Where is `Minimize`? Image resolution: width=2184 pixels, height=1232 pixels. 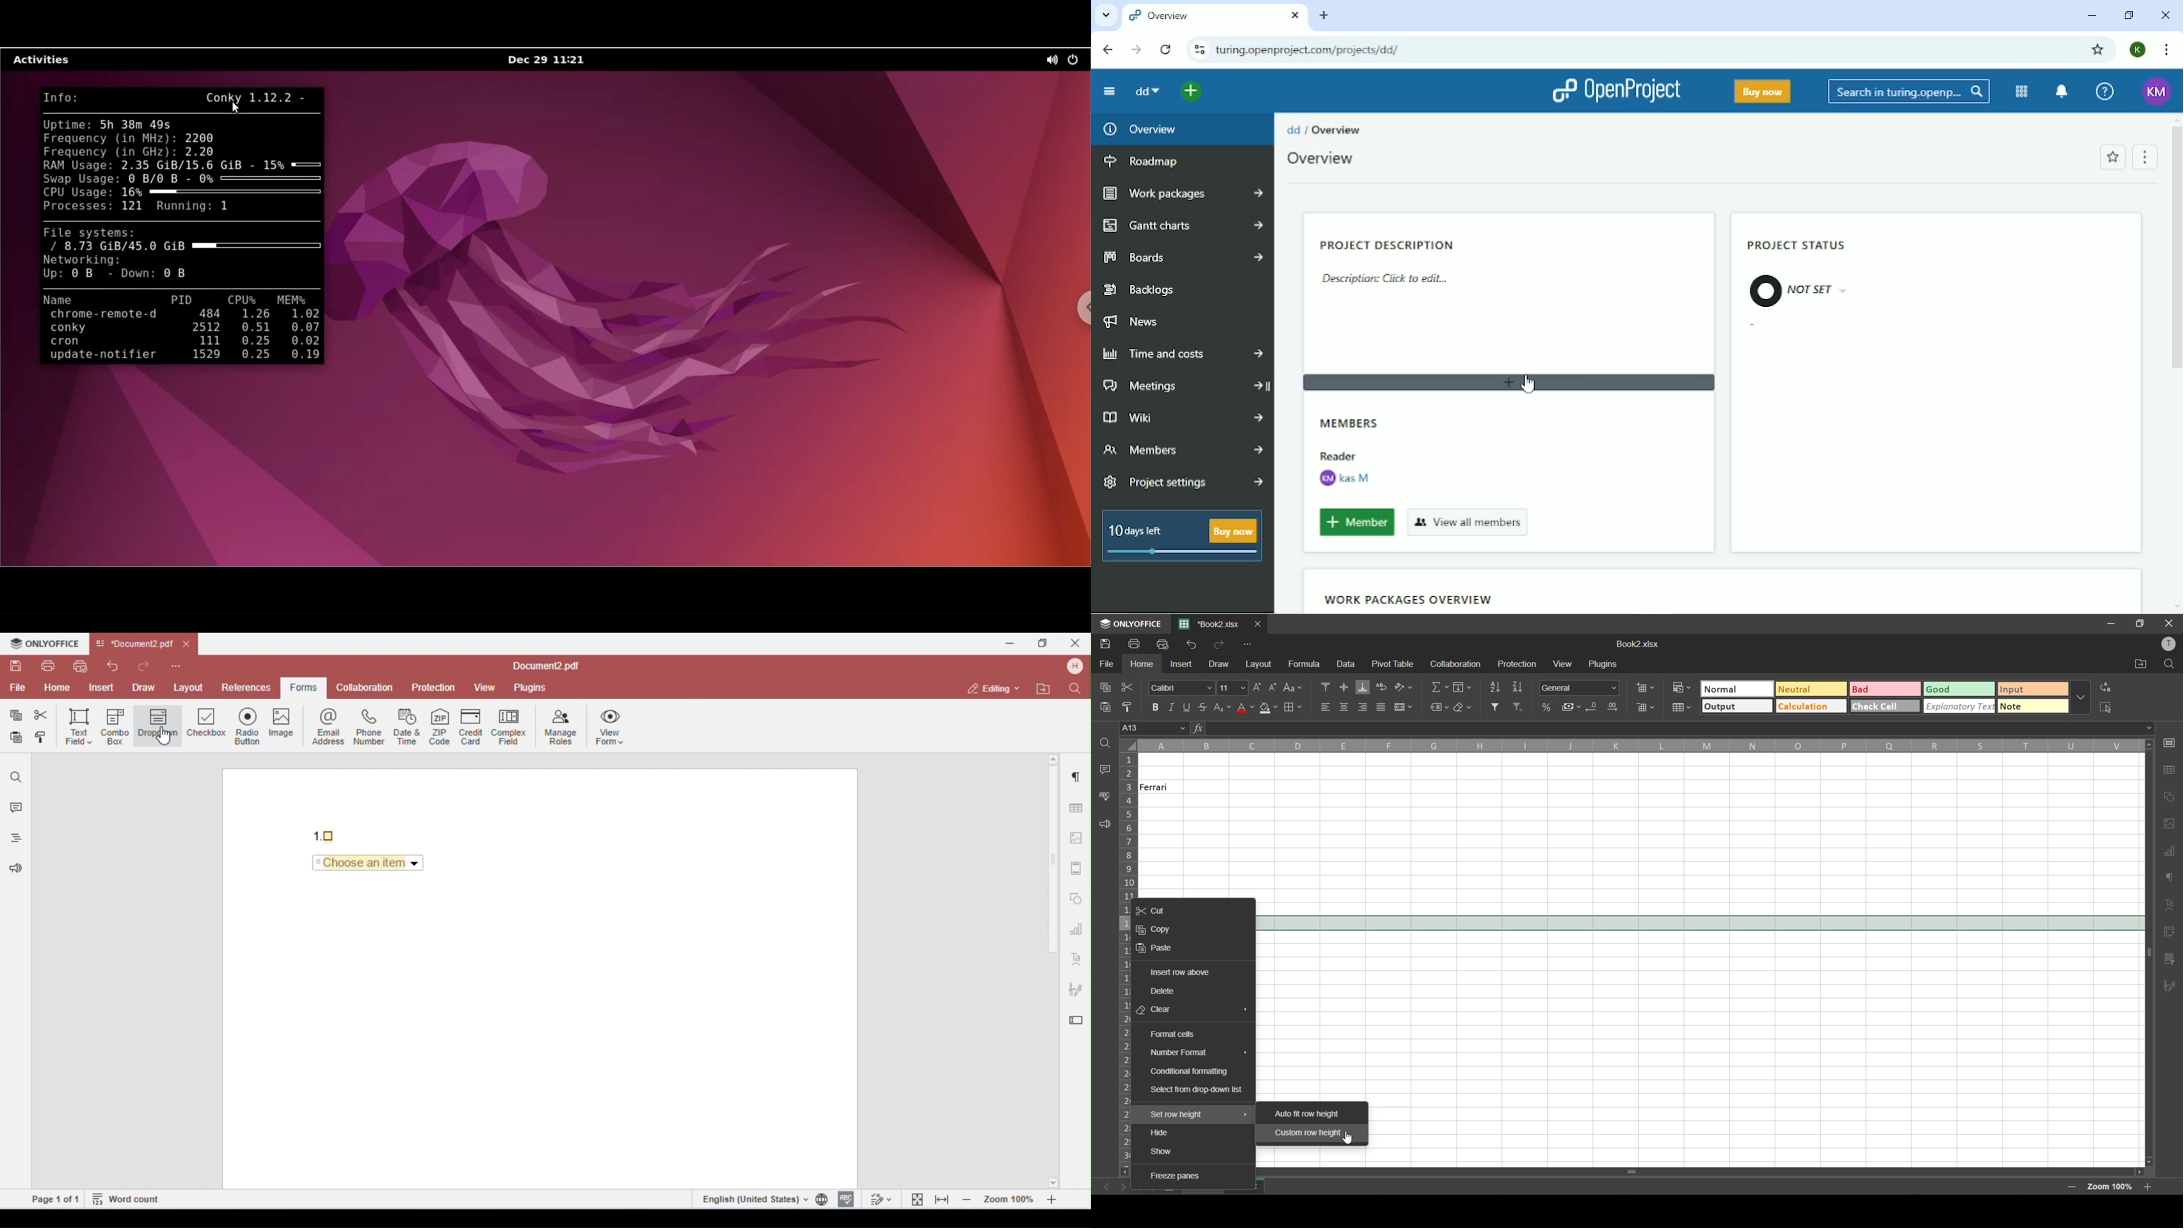 Minimize is located at coordinates (2090, 17).